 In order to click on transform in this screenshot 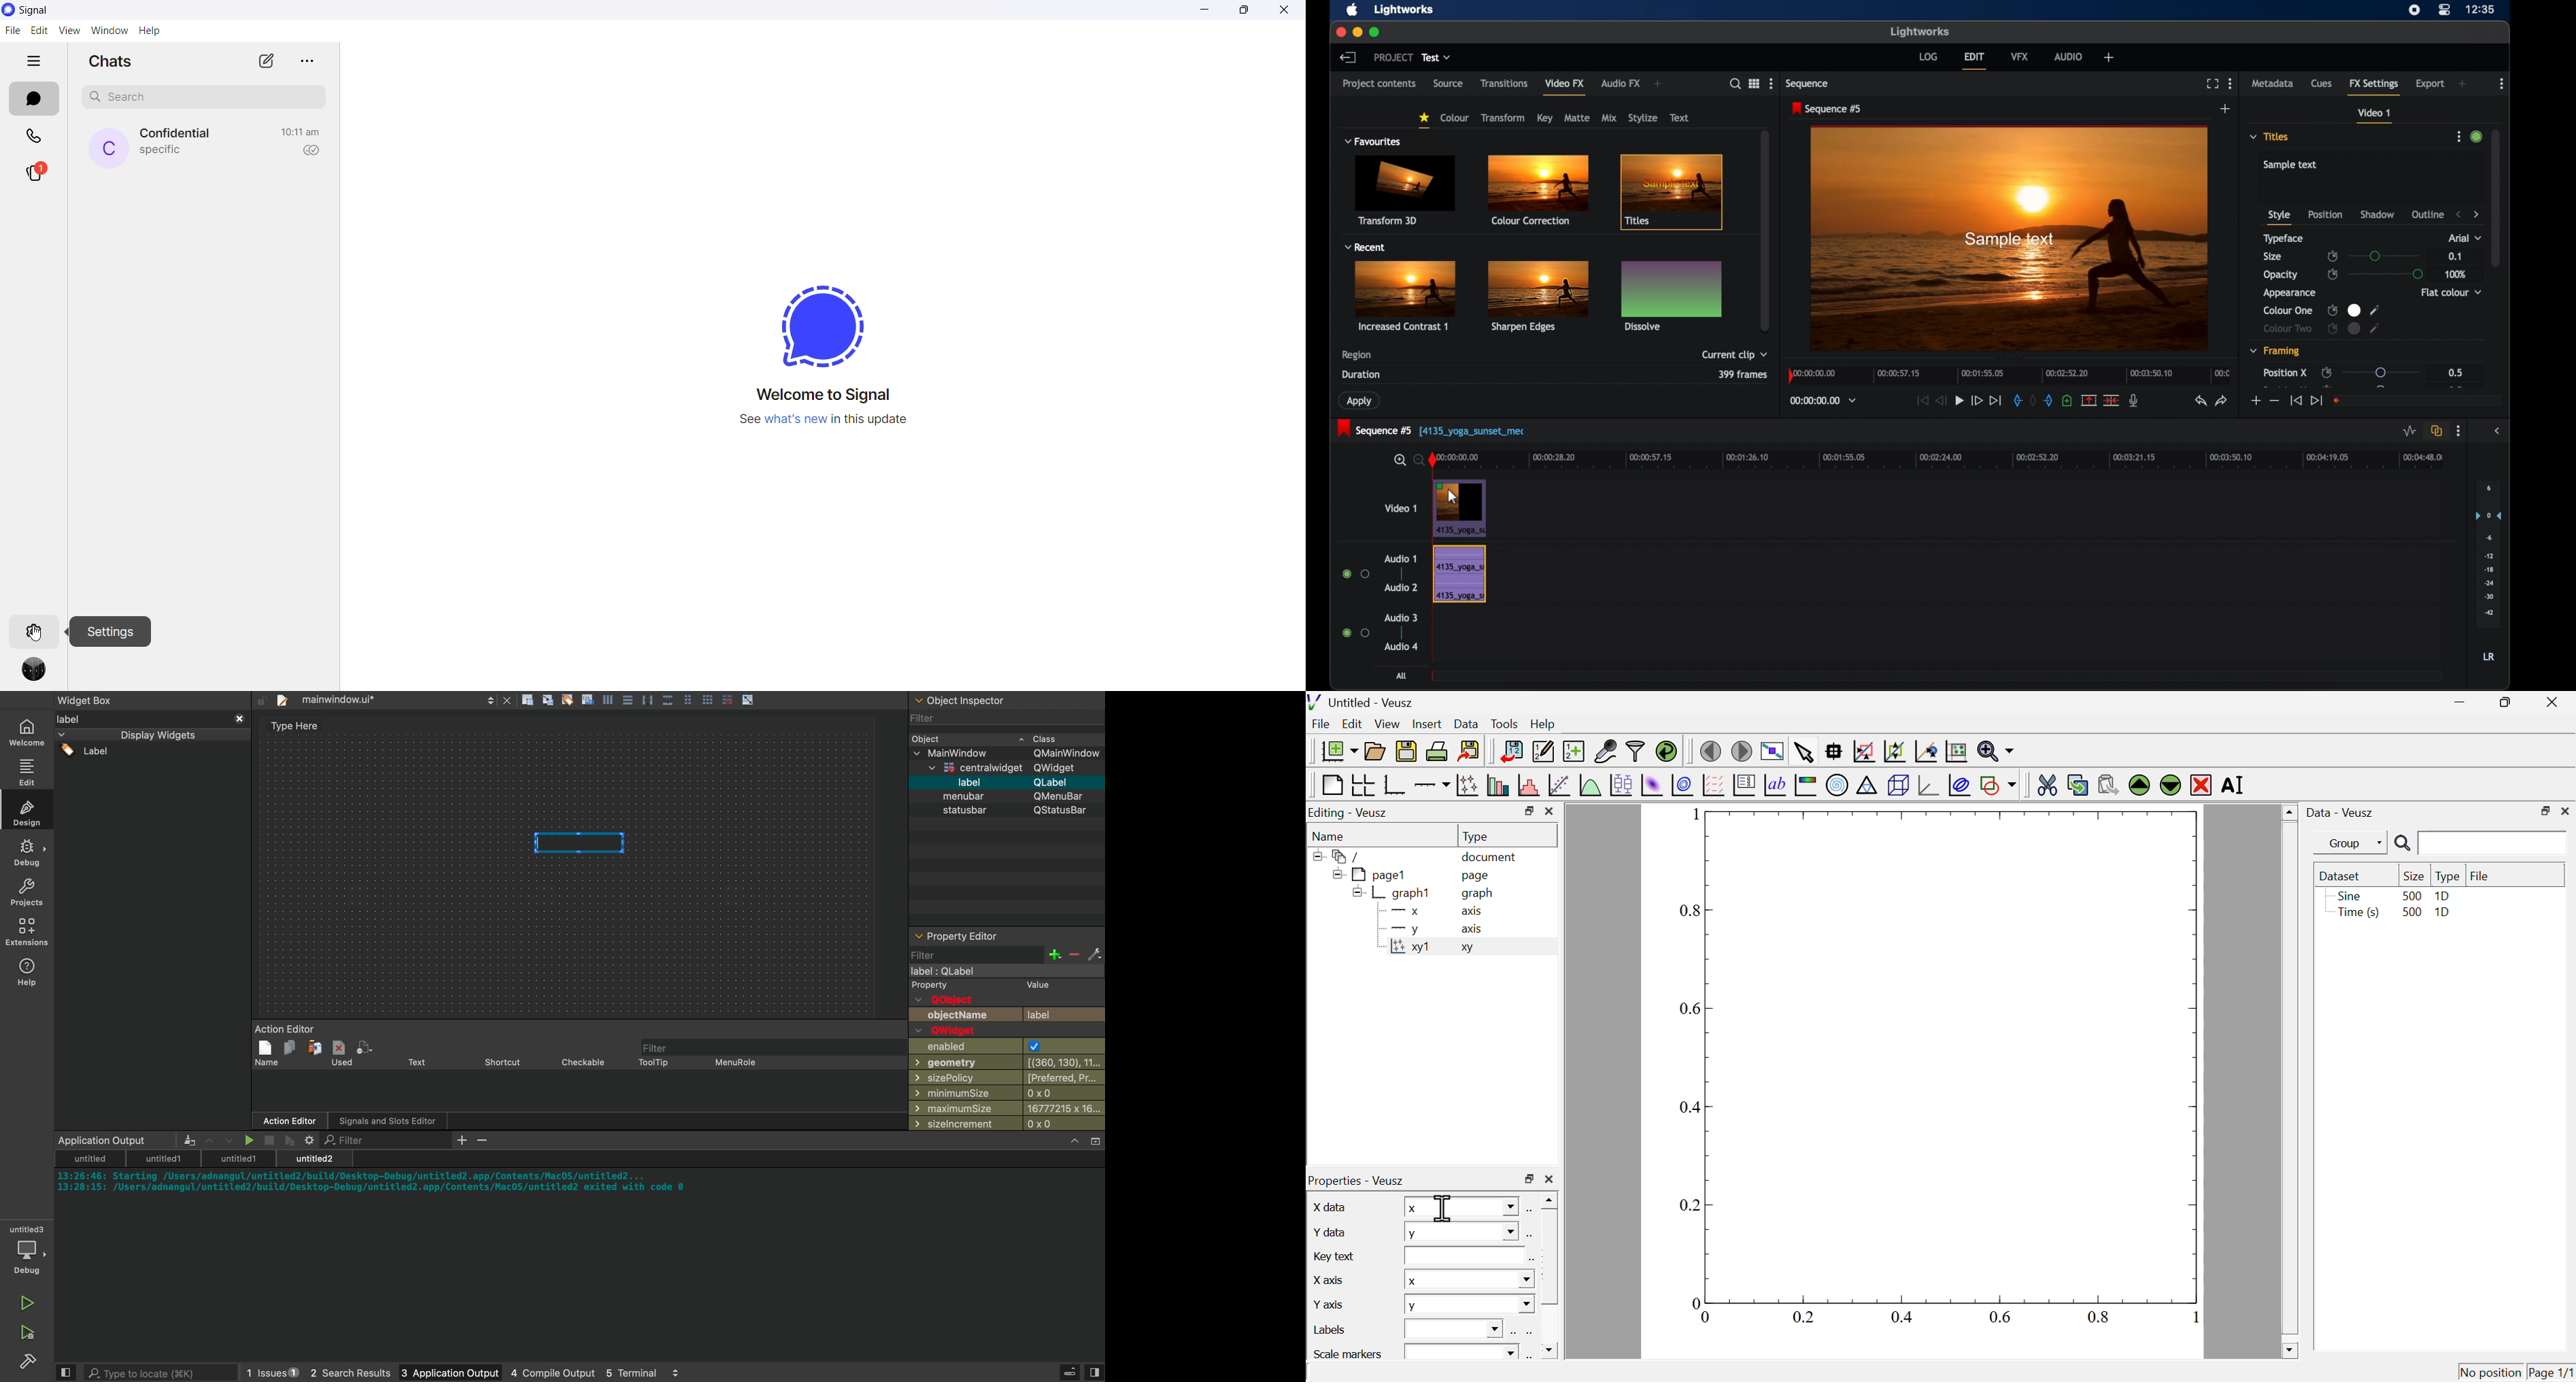, I will do `click(1504, 118)`.